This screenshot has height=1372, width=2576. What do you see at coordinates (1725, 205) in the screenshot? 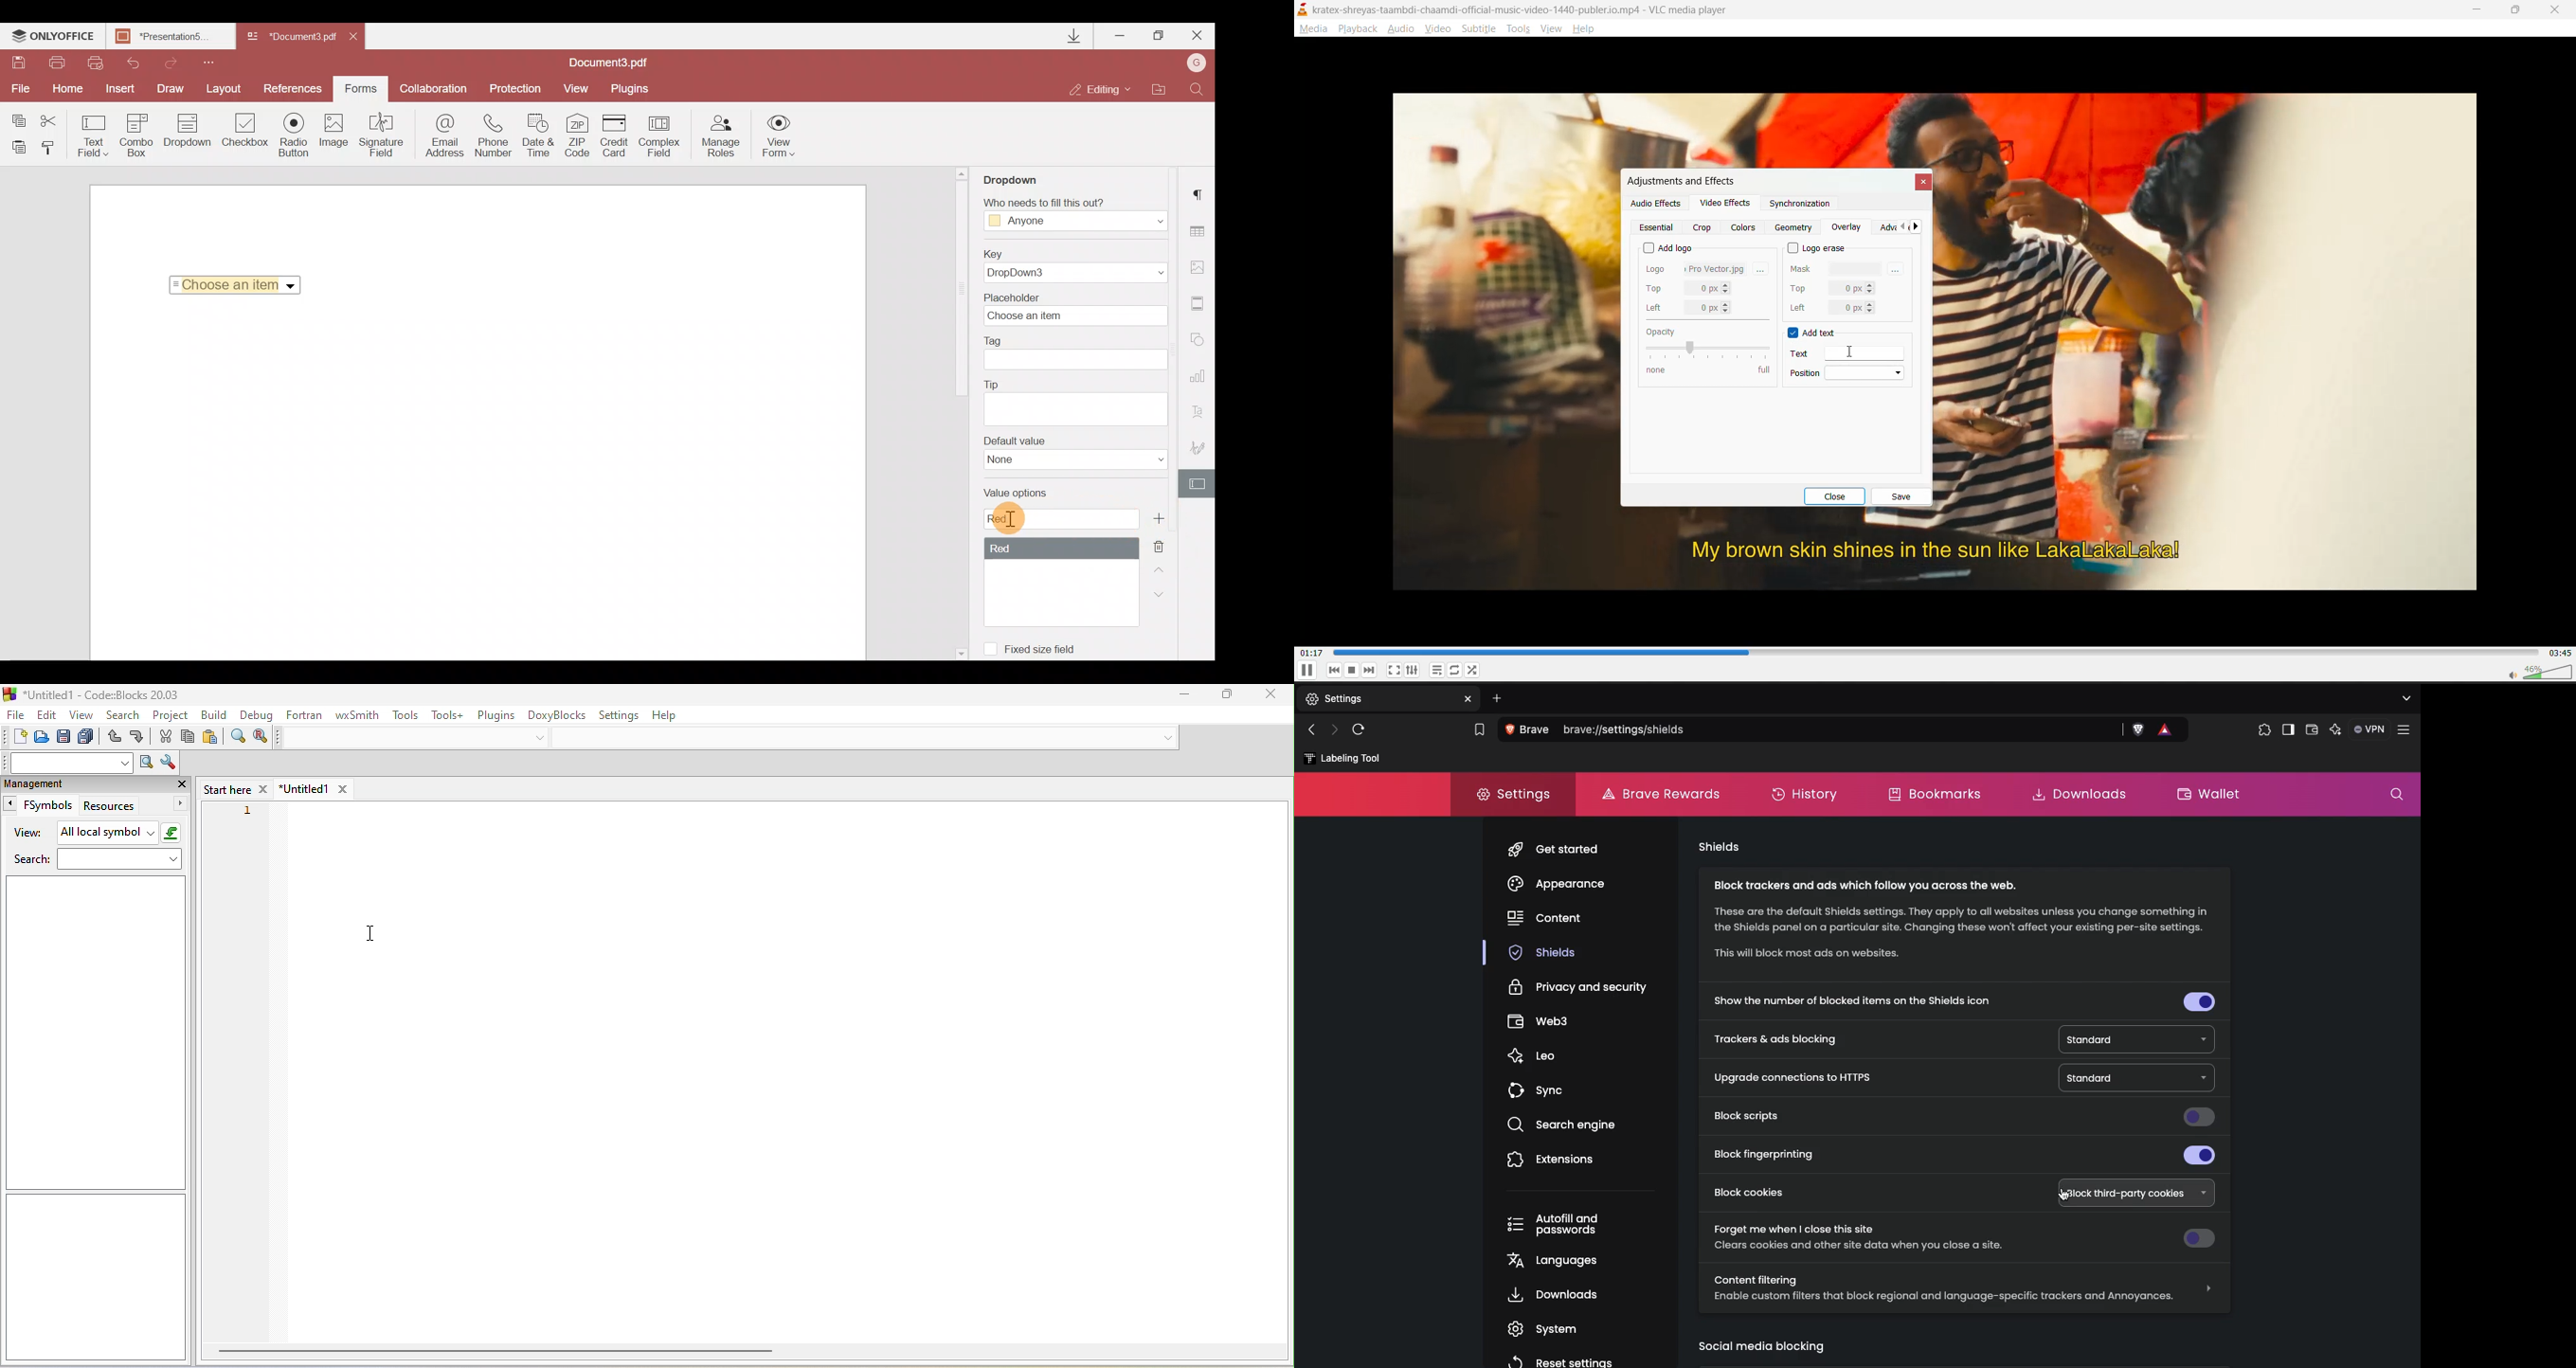
I see `video effects` at bounding box center [1725, 205].